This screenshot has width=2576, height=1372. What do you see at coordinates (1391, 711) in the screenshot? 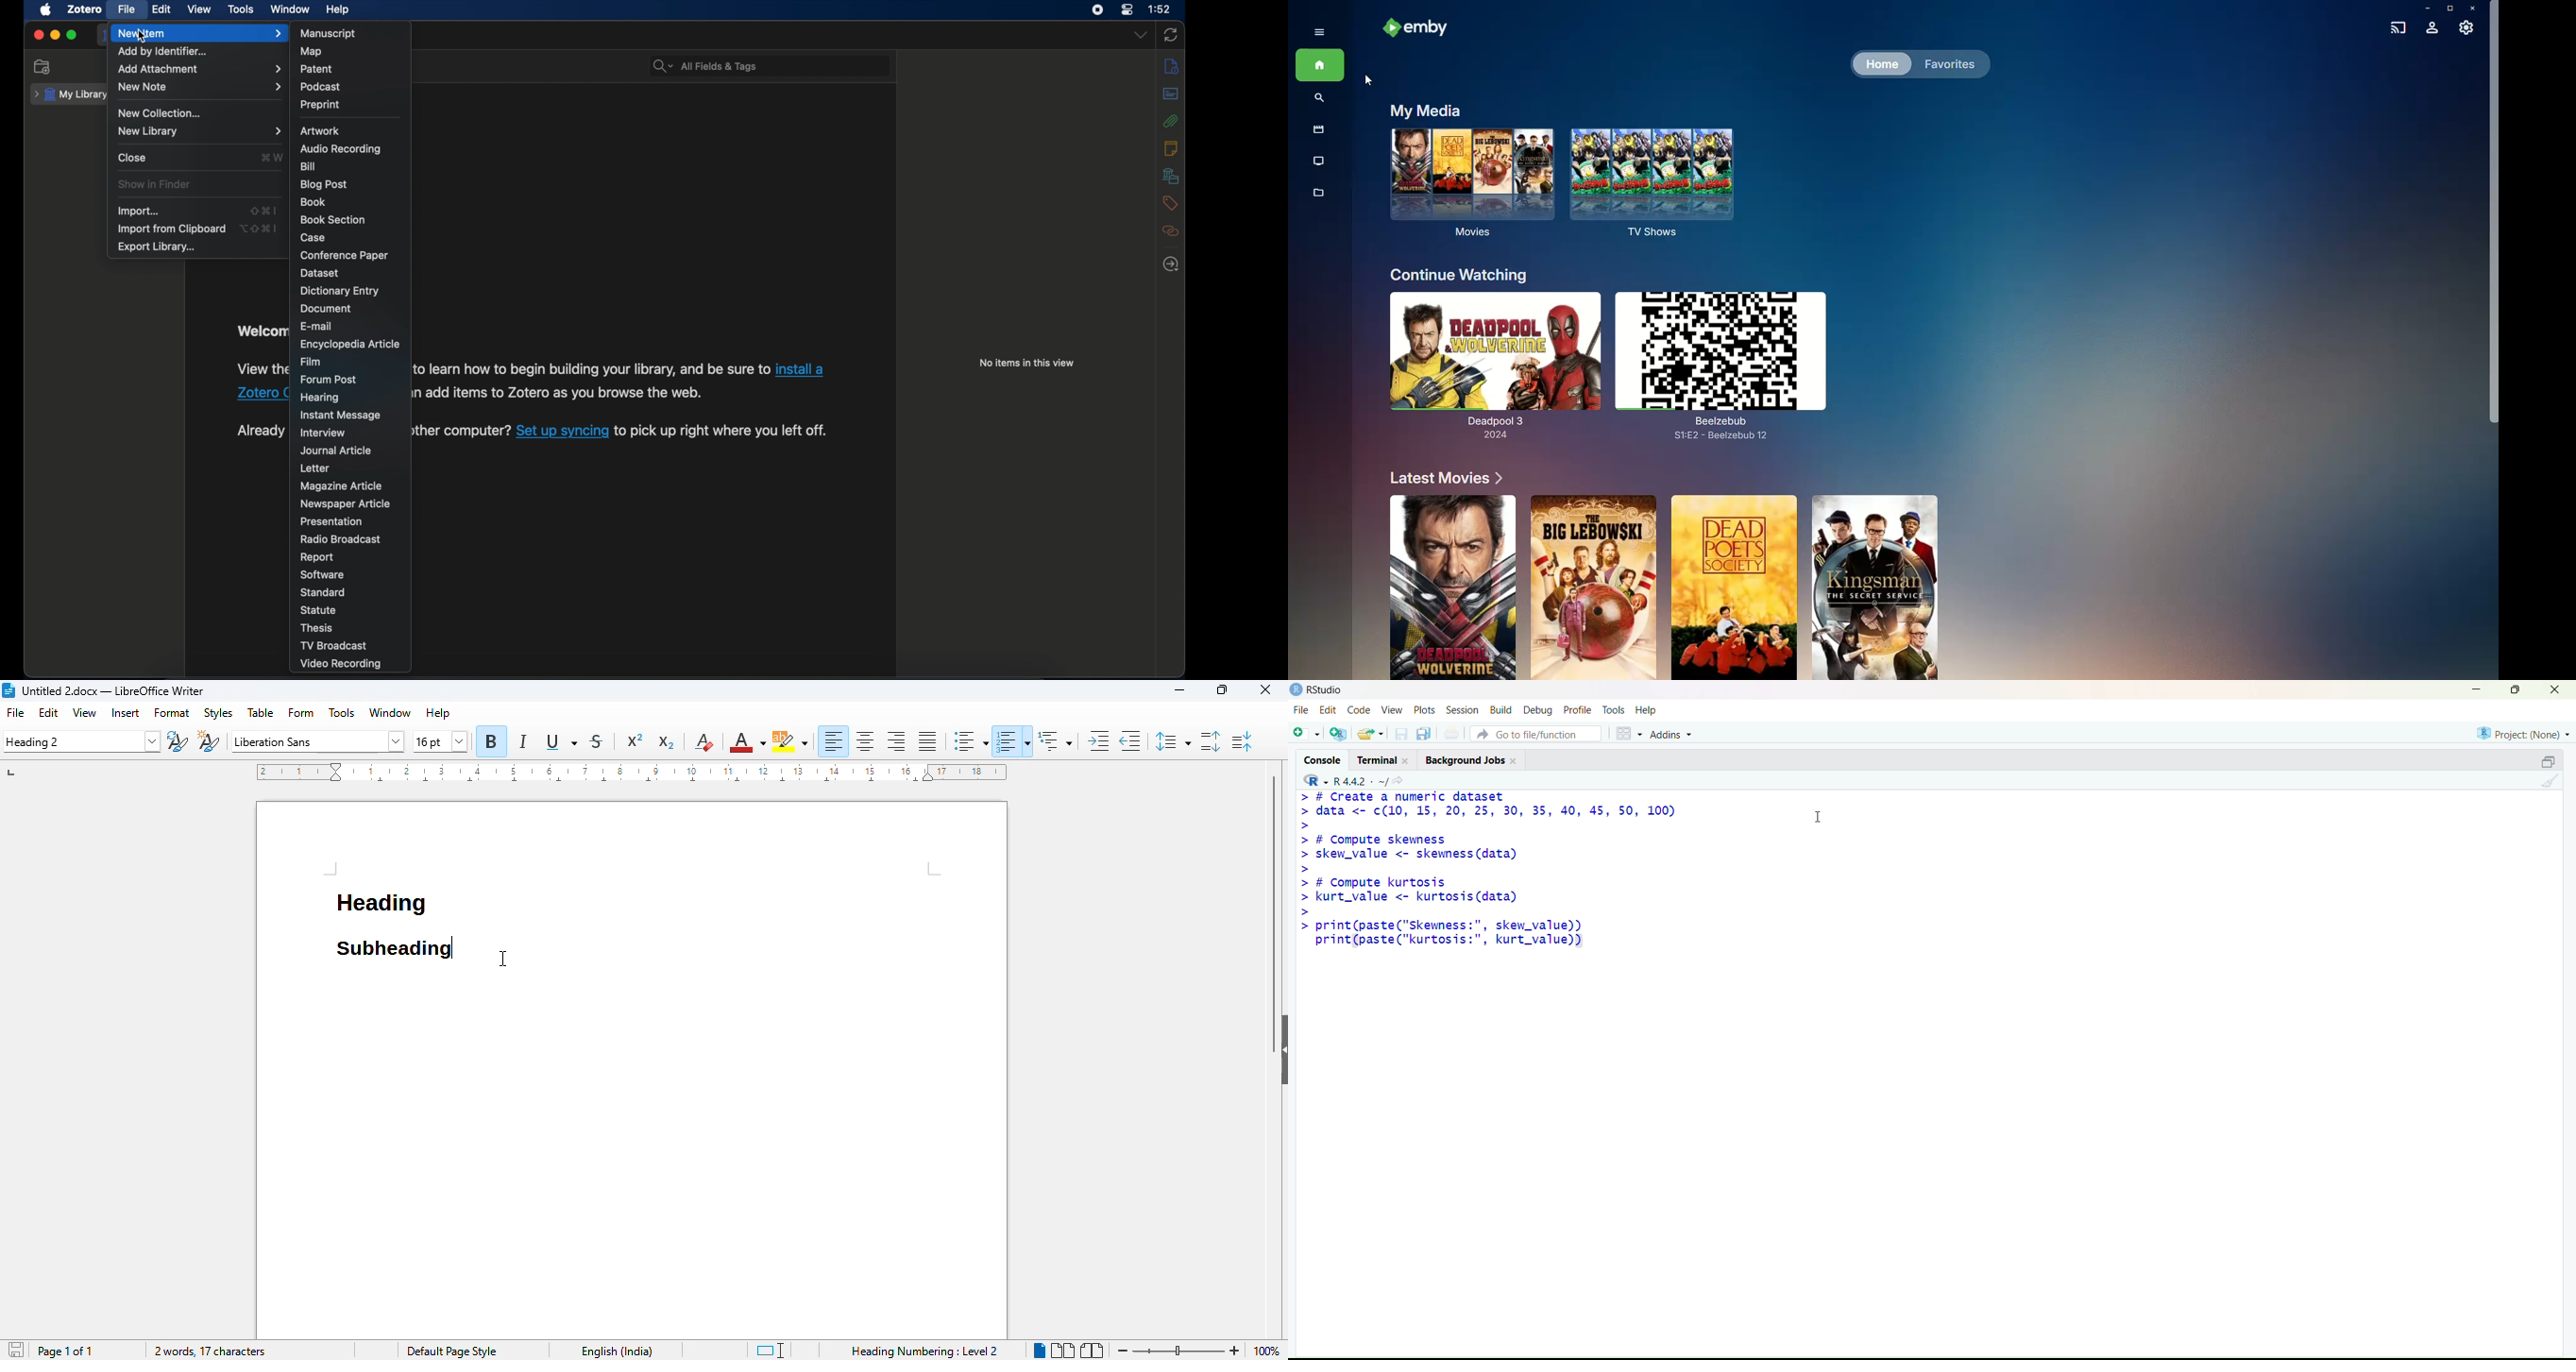
I see `View` at bounding box center [1391, 711].